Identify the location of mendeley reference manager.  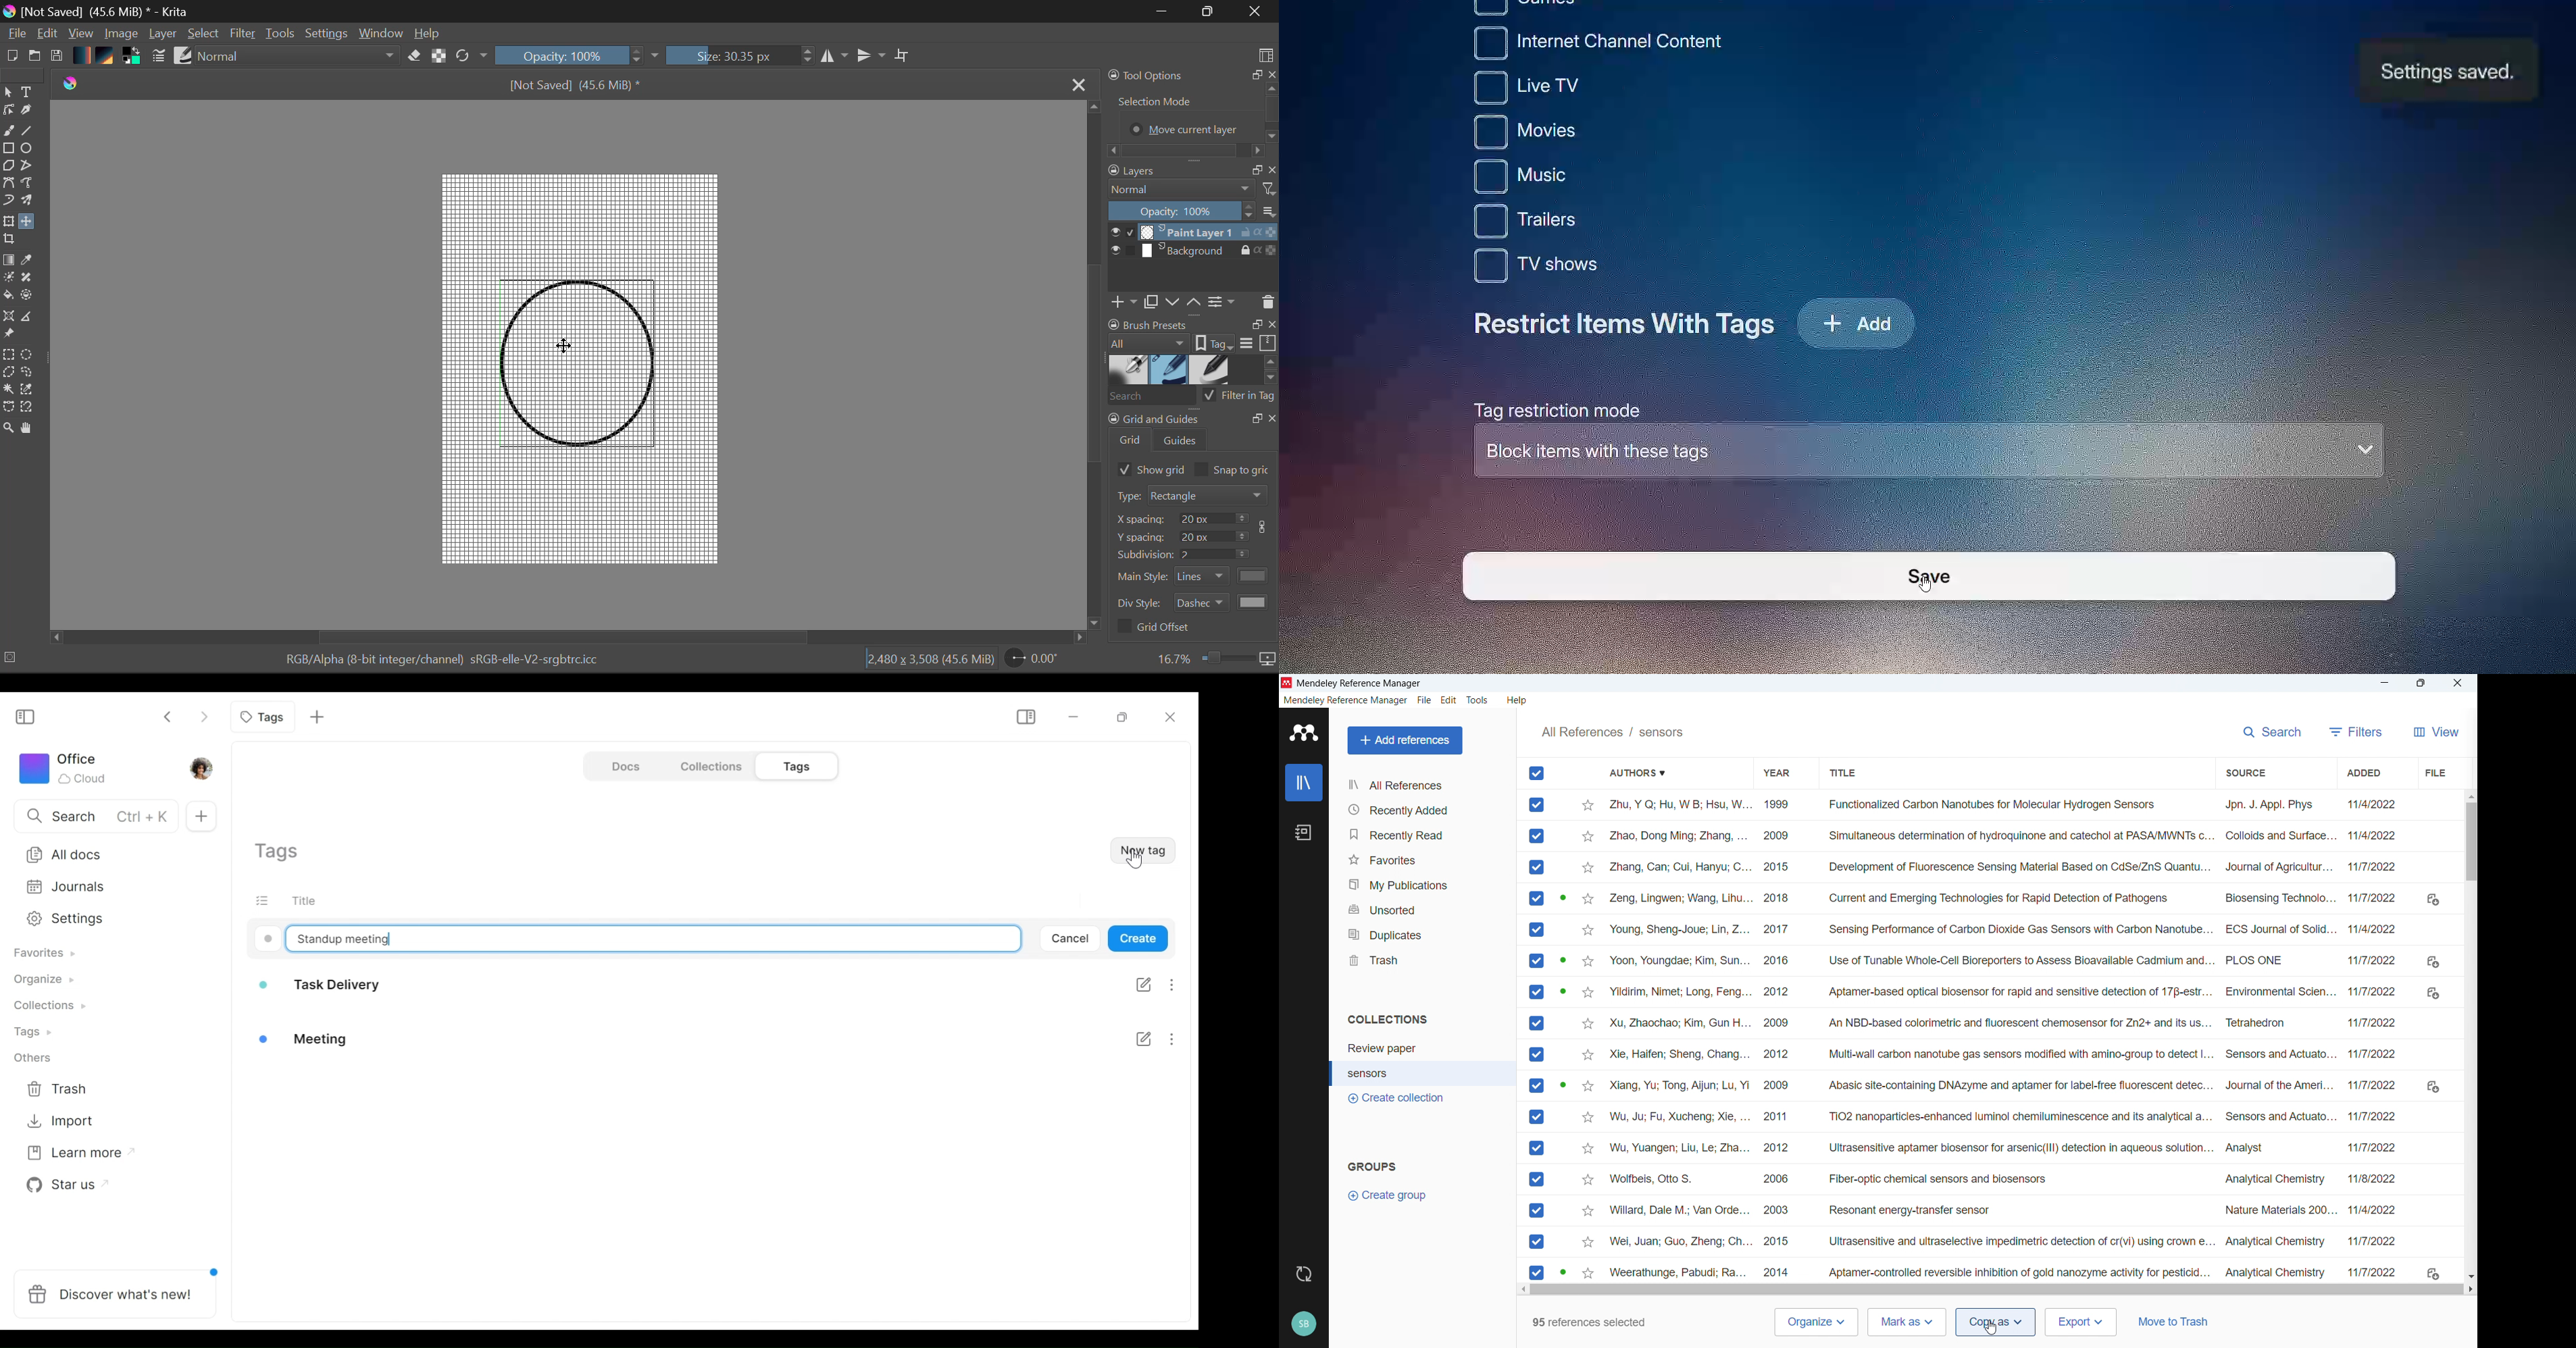
(1344, 700).